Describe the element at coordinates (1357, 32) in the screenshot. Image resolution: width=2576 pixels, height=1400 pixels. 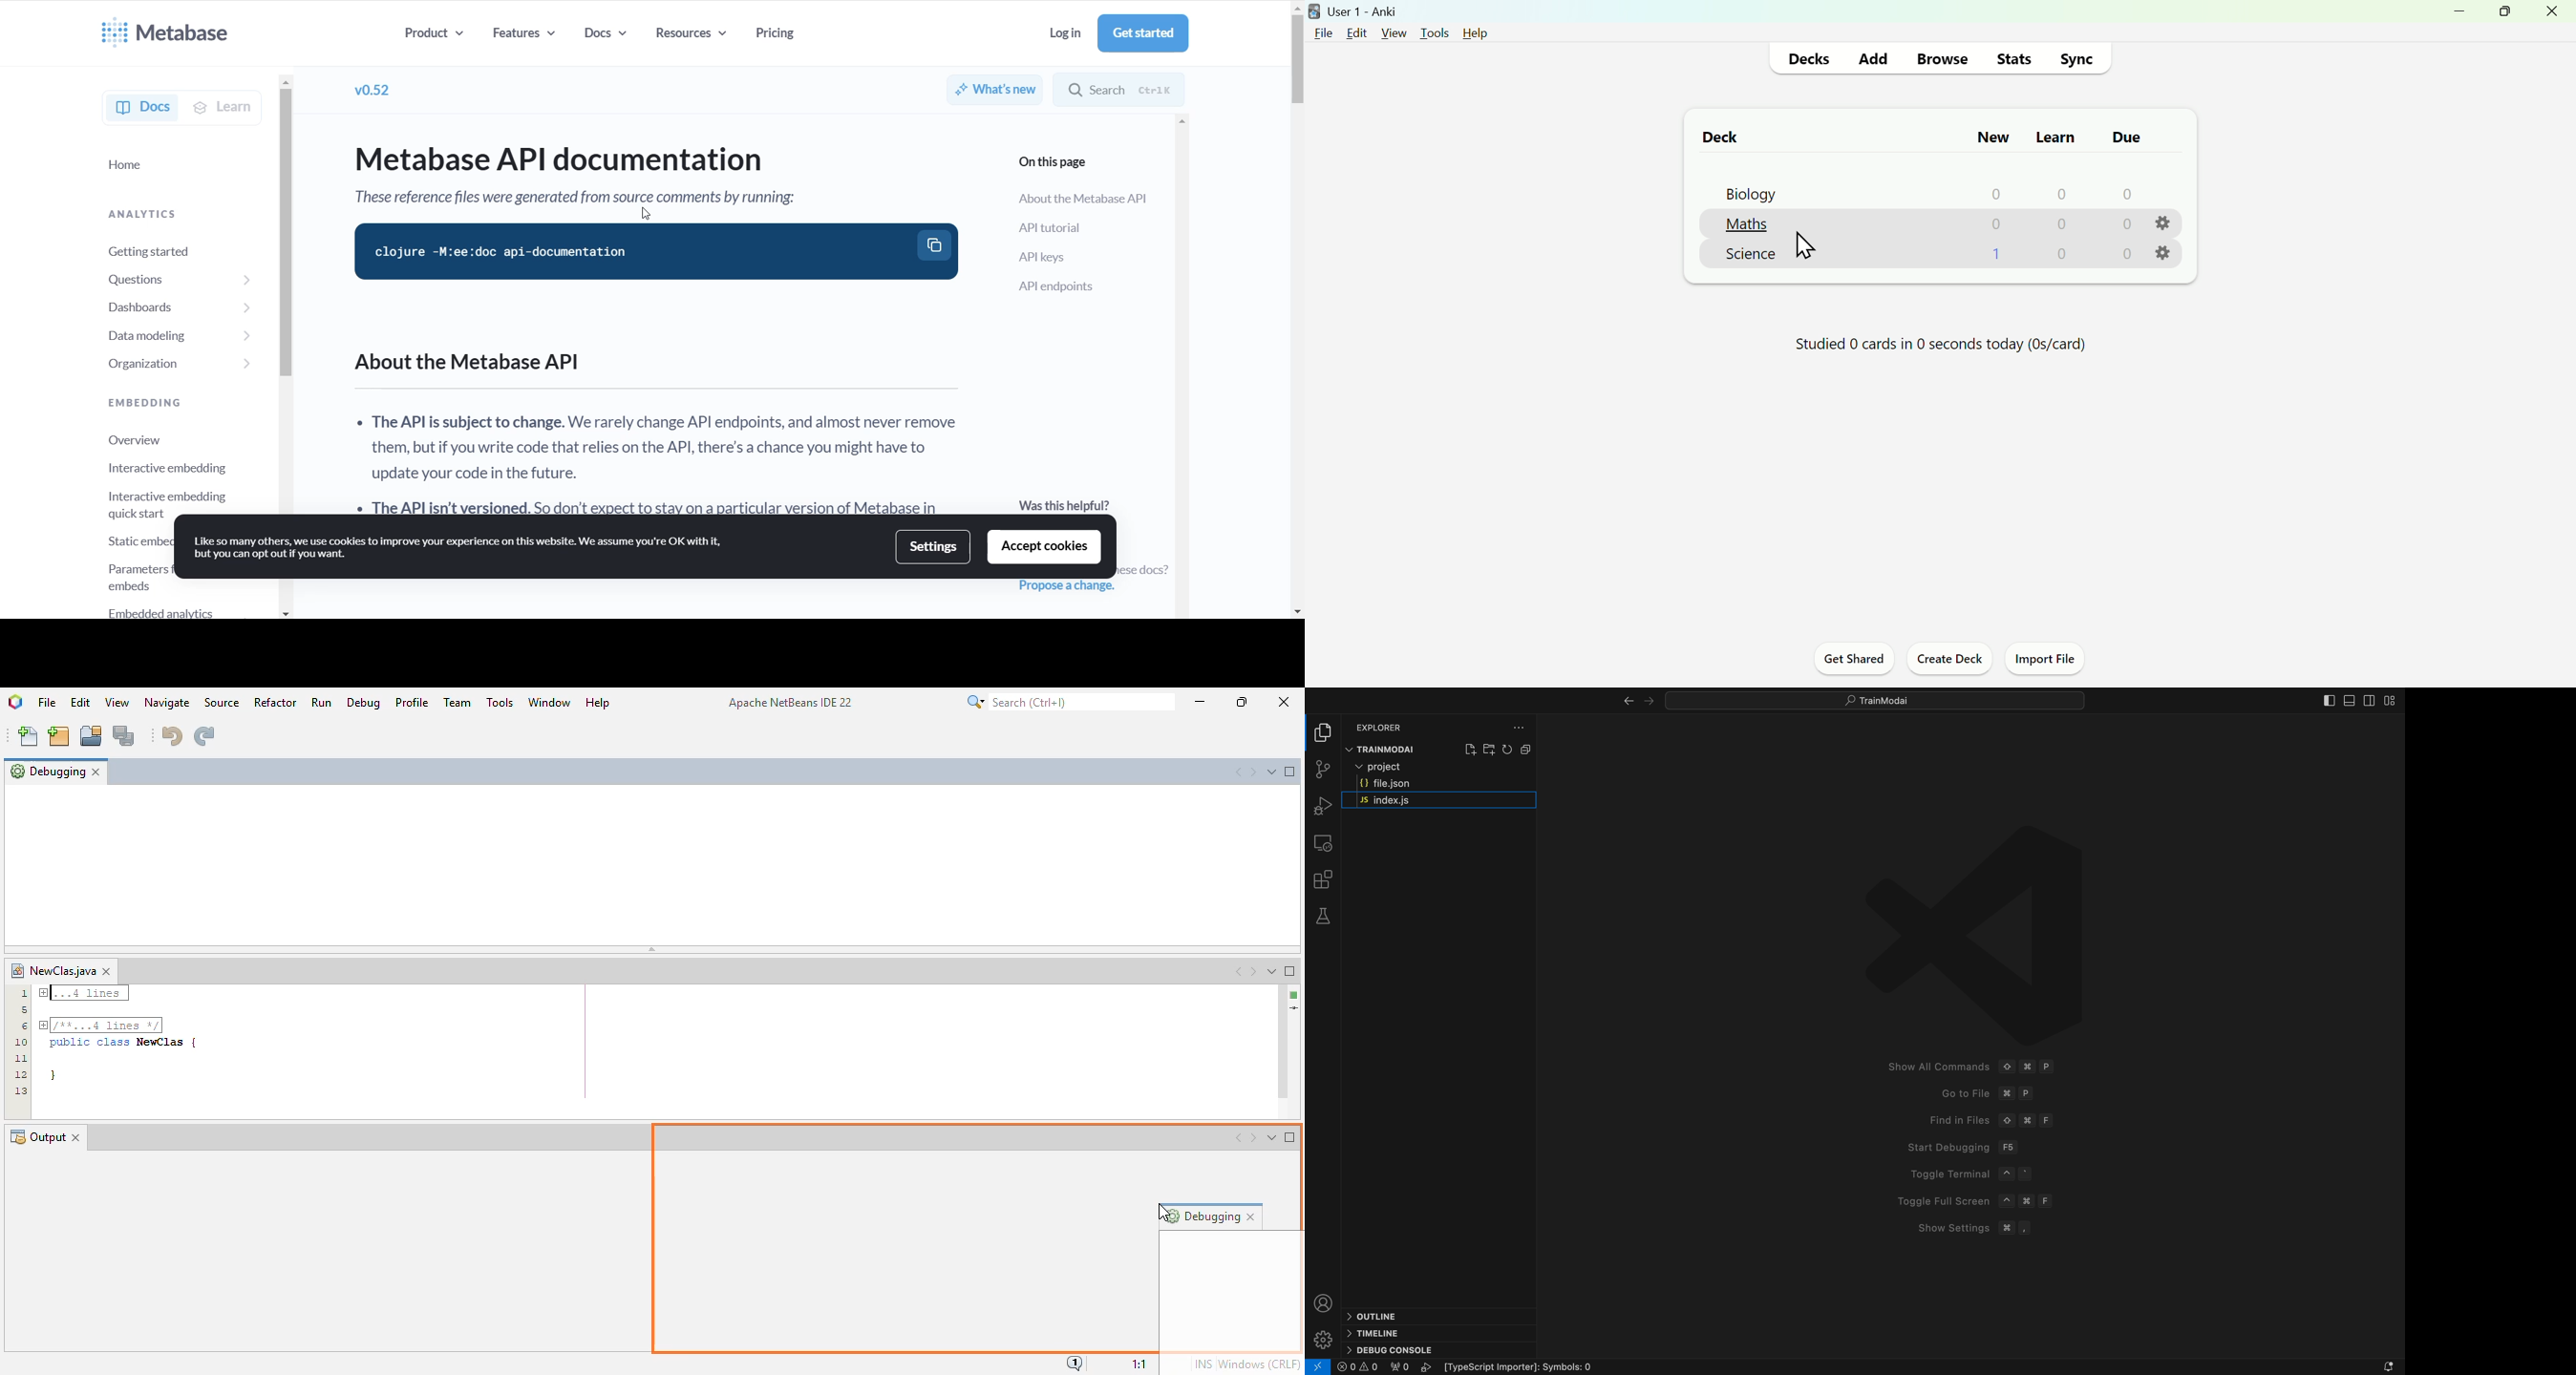
I see `edit` at that location.